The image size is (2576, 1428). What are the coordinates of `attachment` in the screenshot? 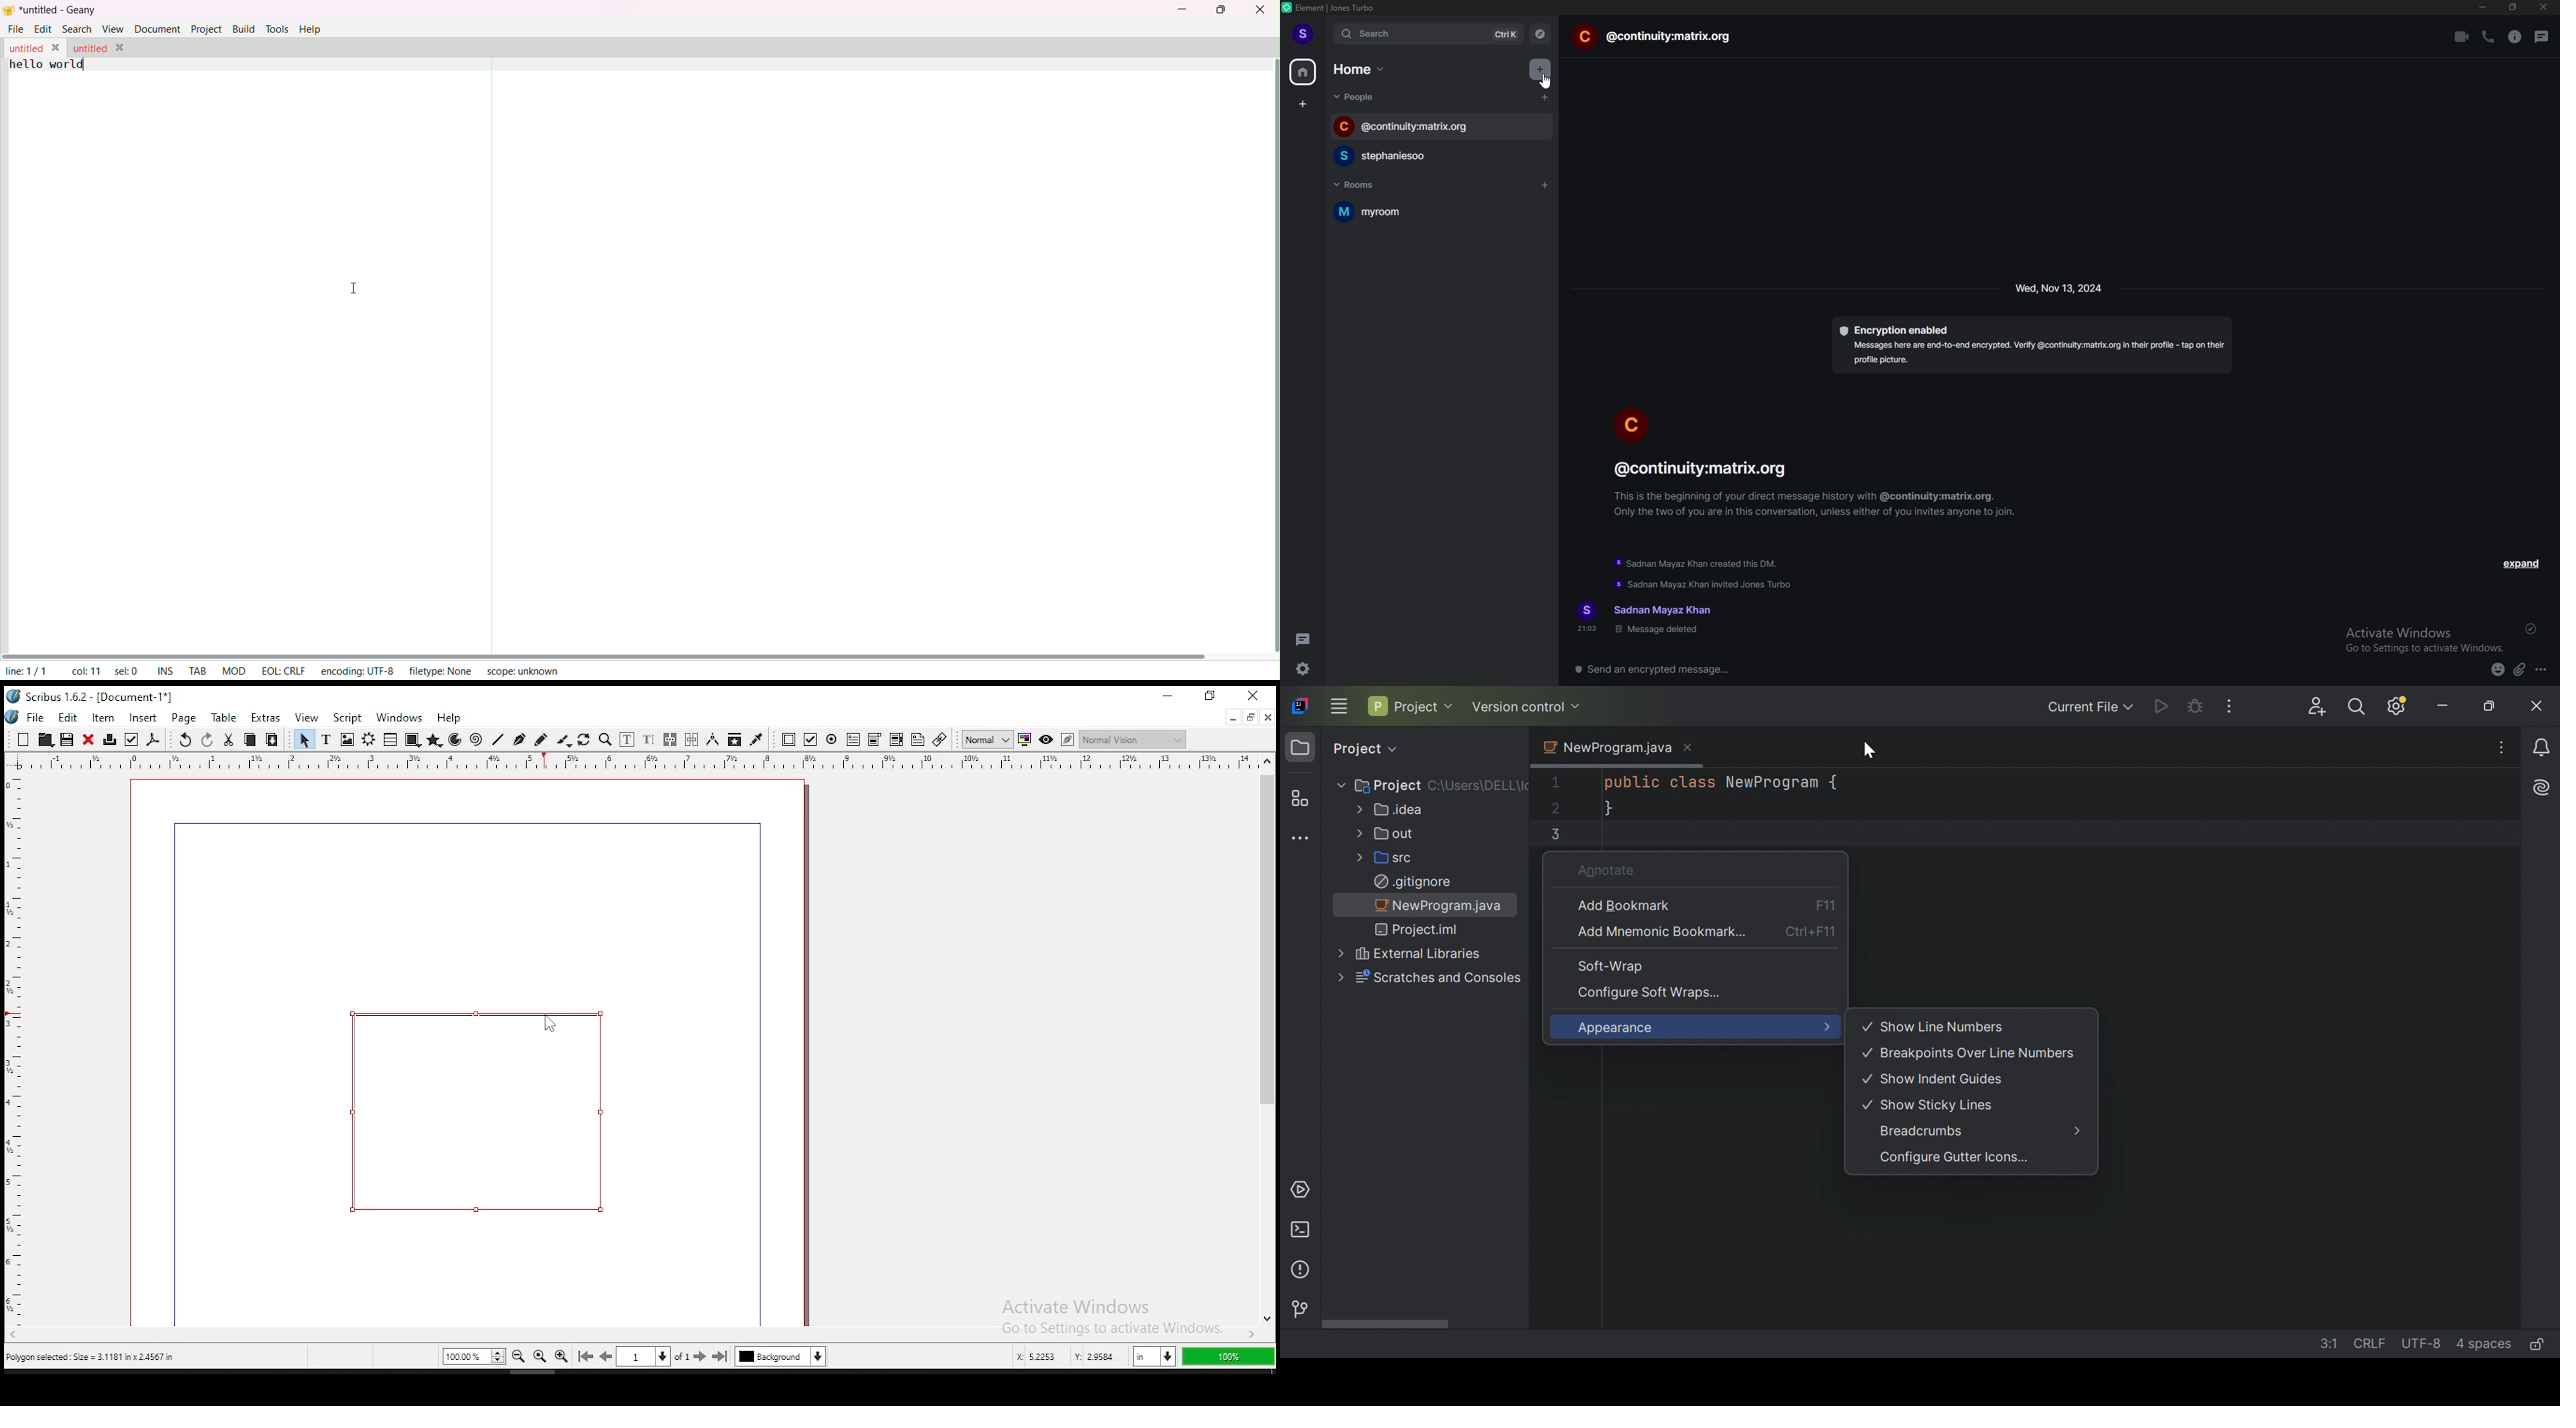 It's located at (2519, 671).